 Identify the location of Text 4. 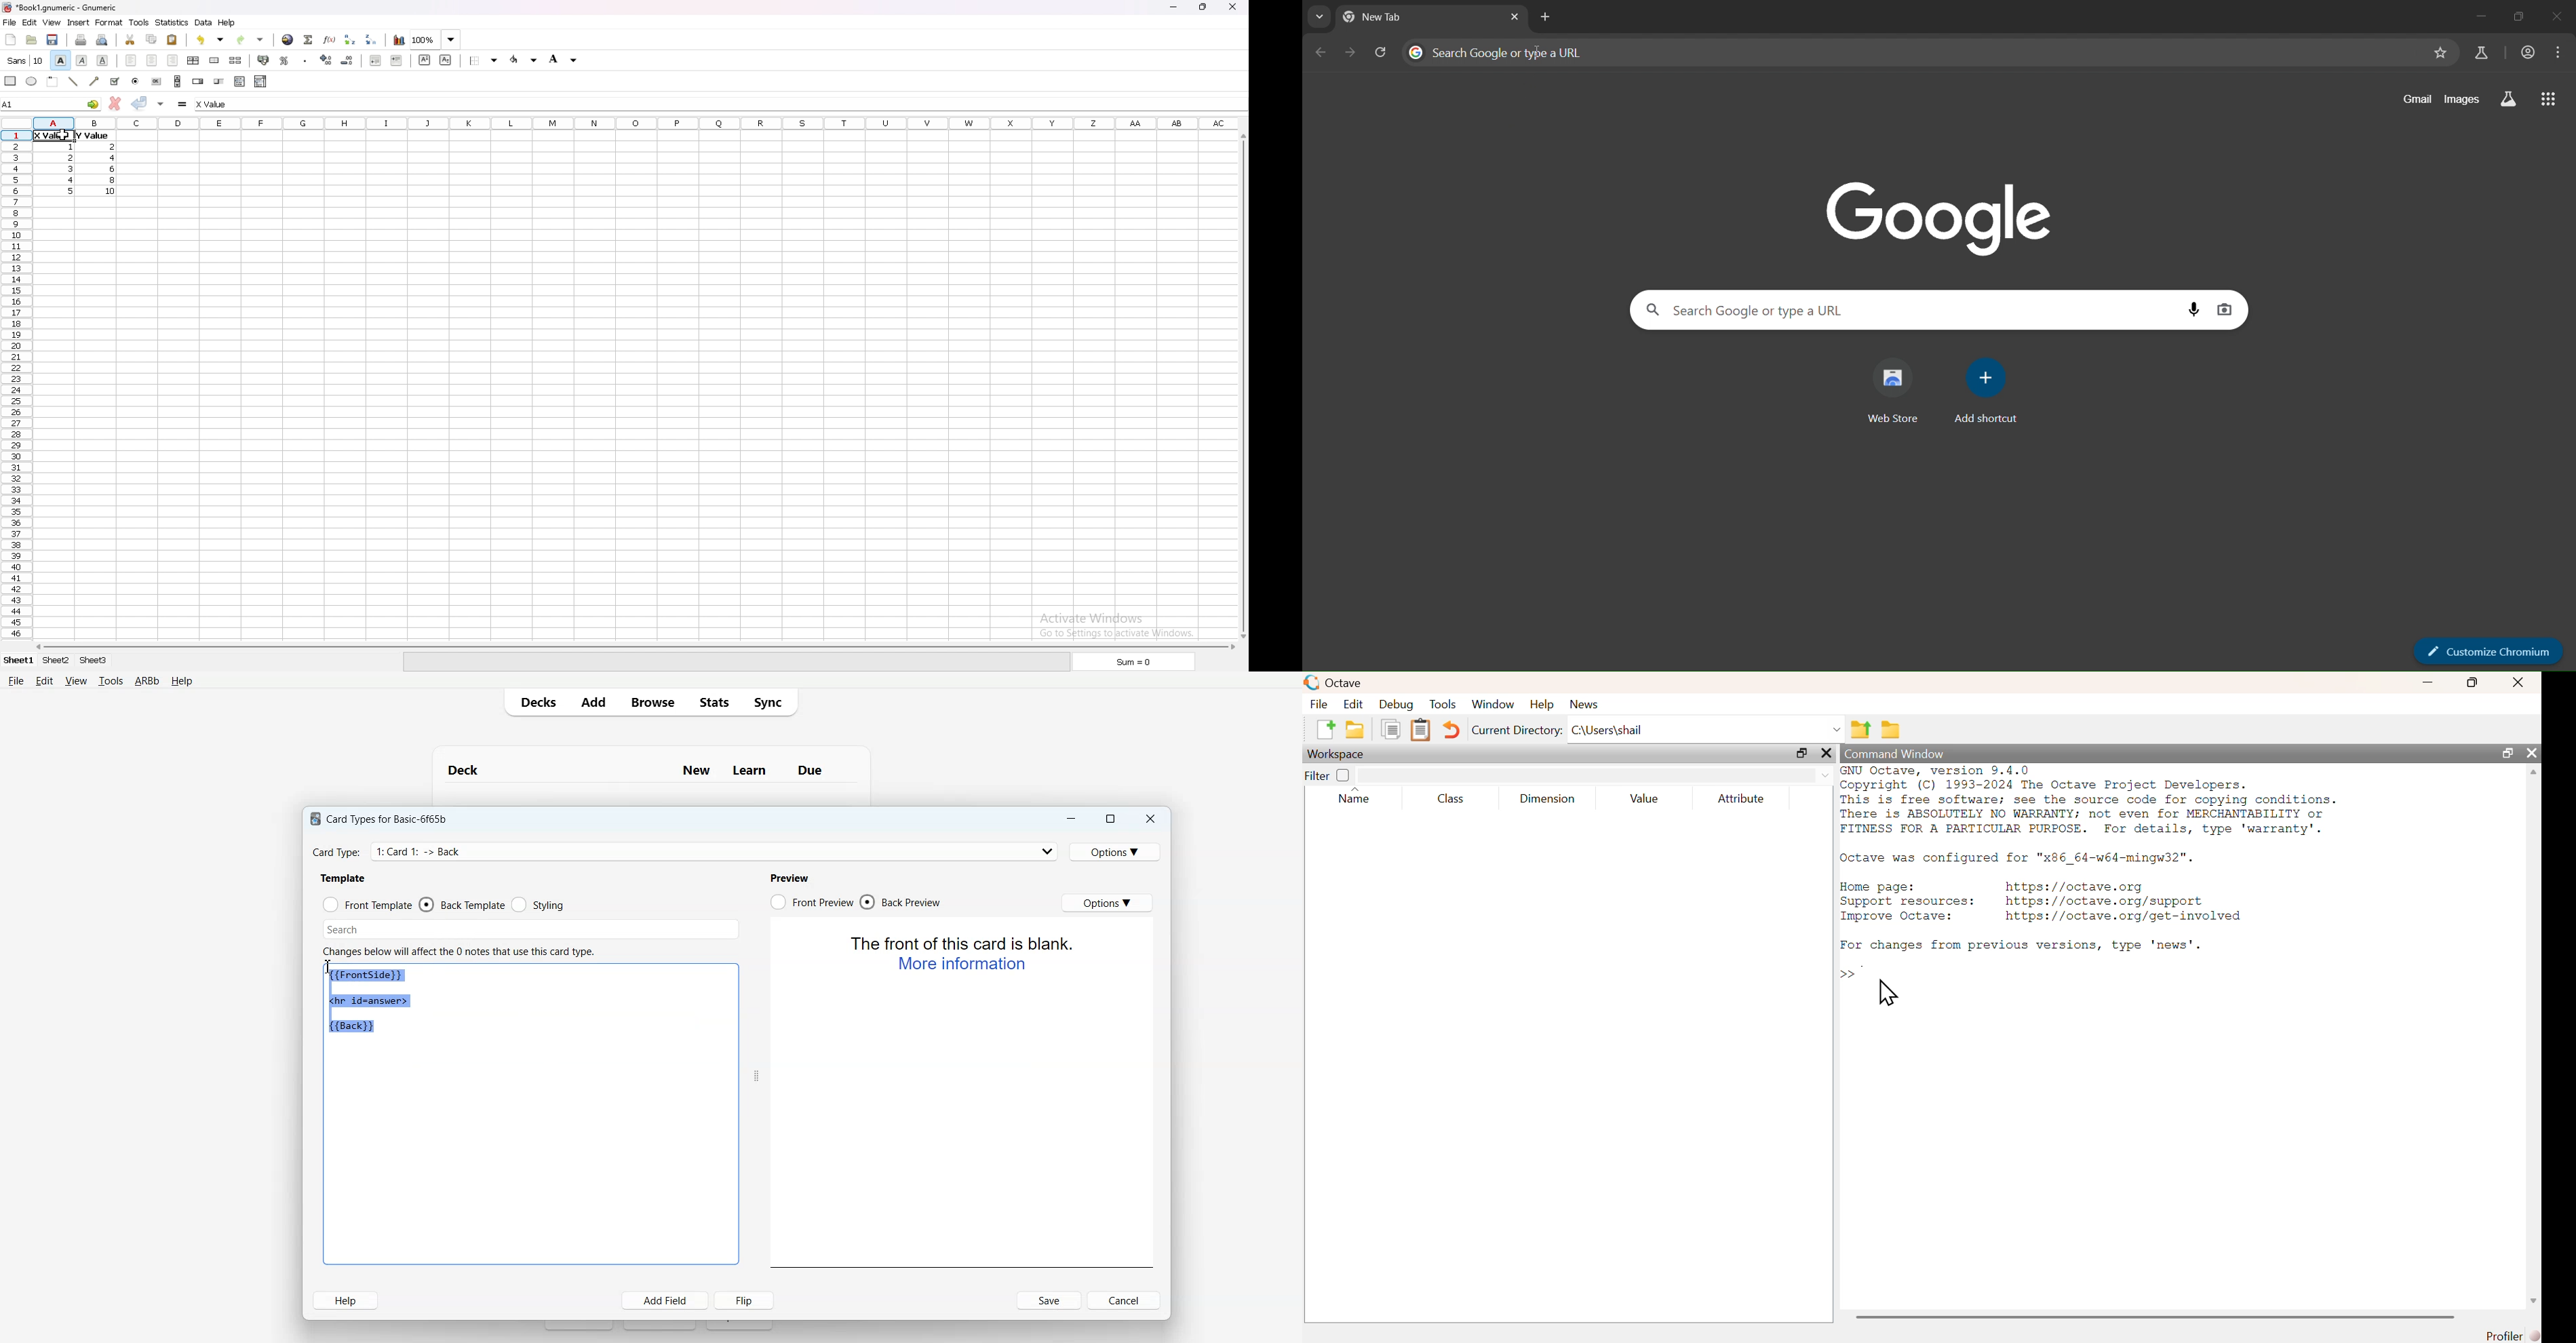
(792, 876).